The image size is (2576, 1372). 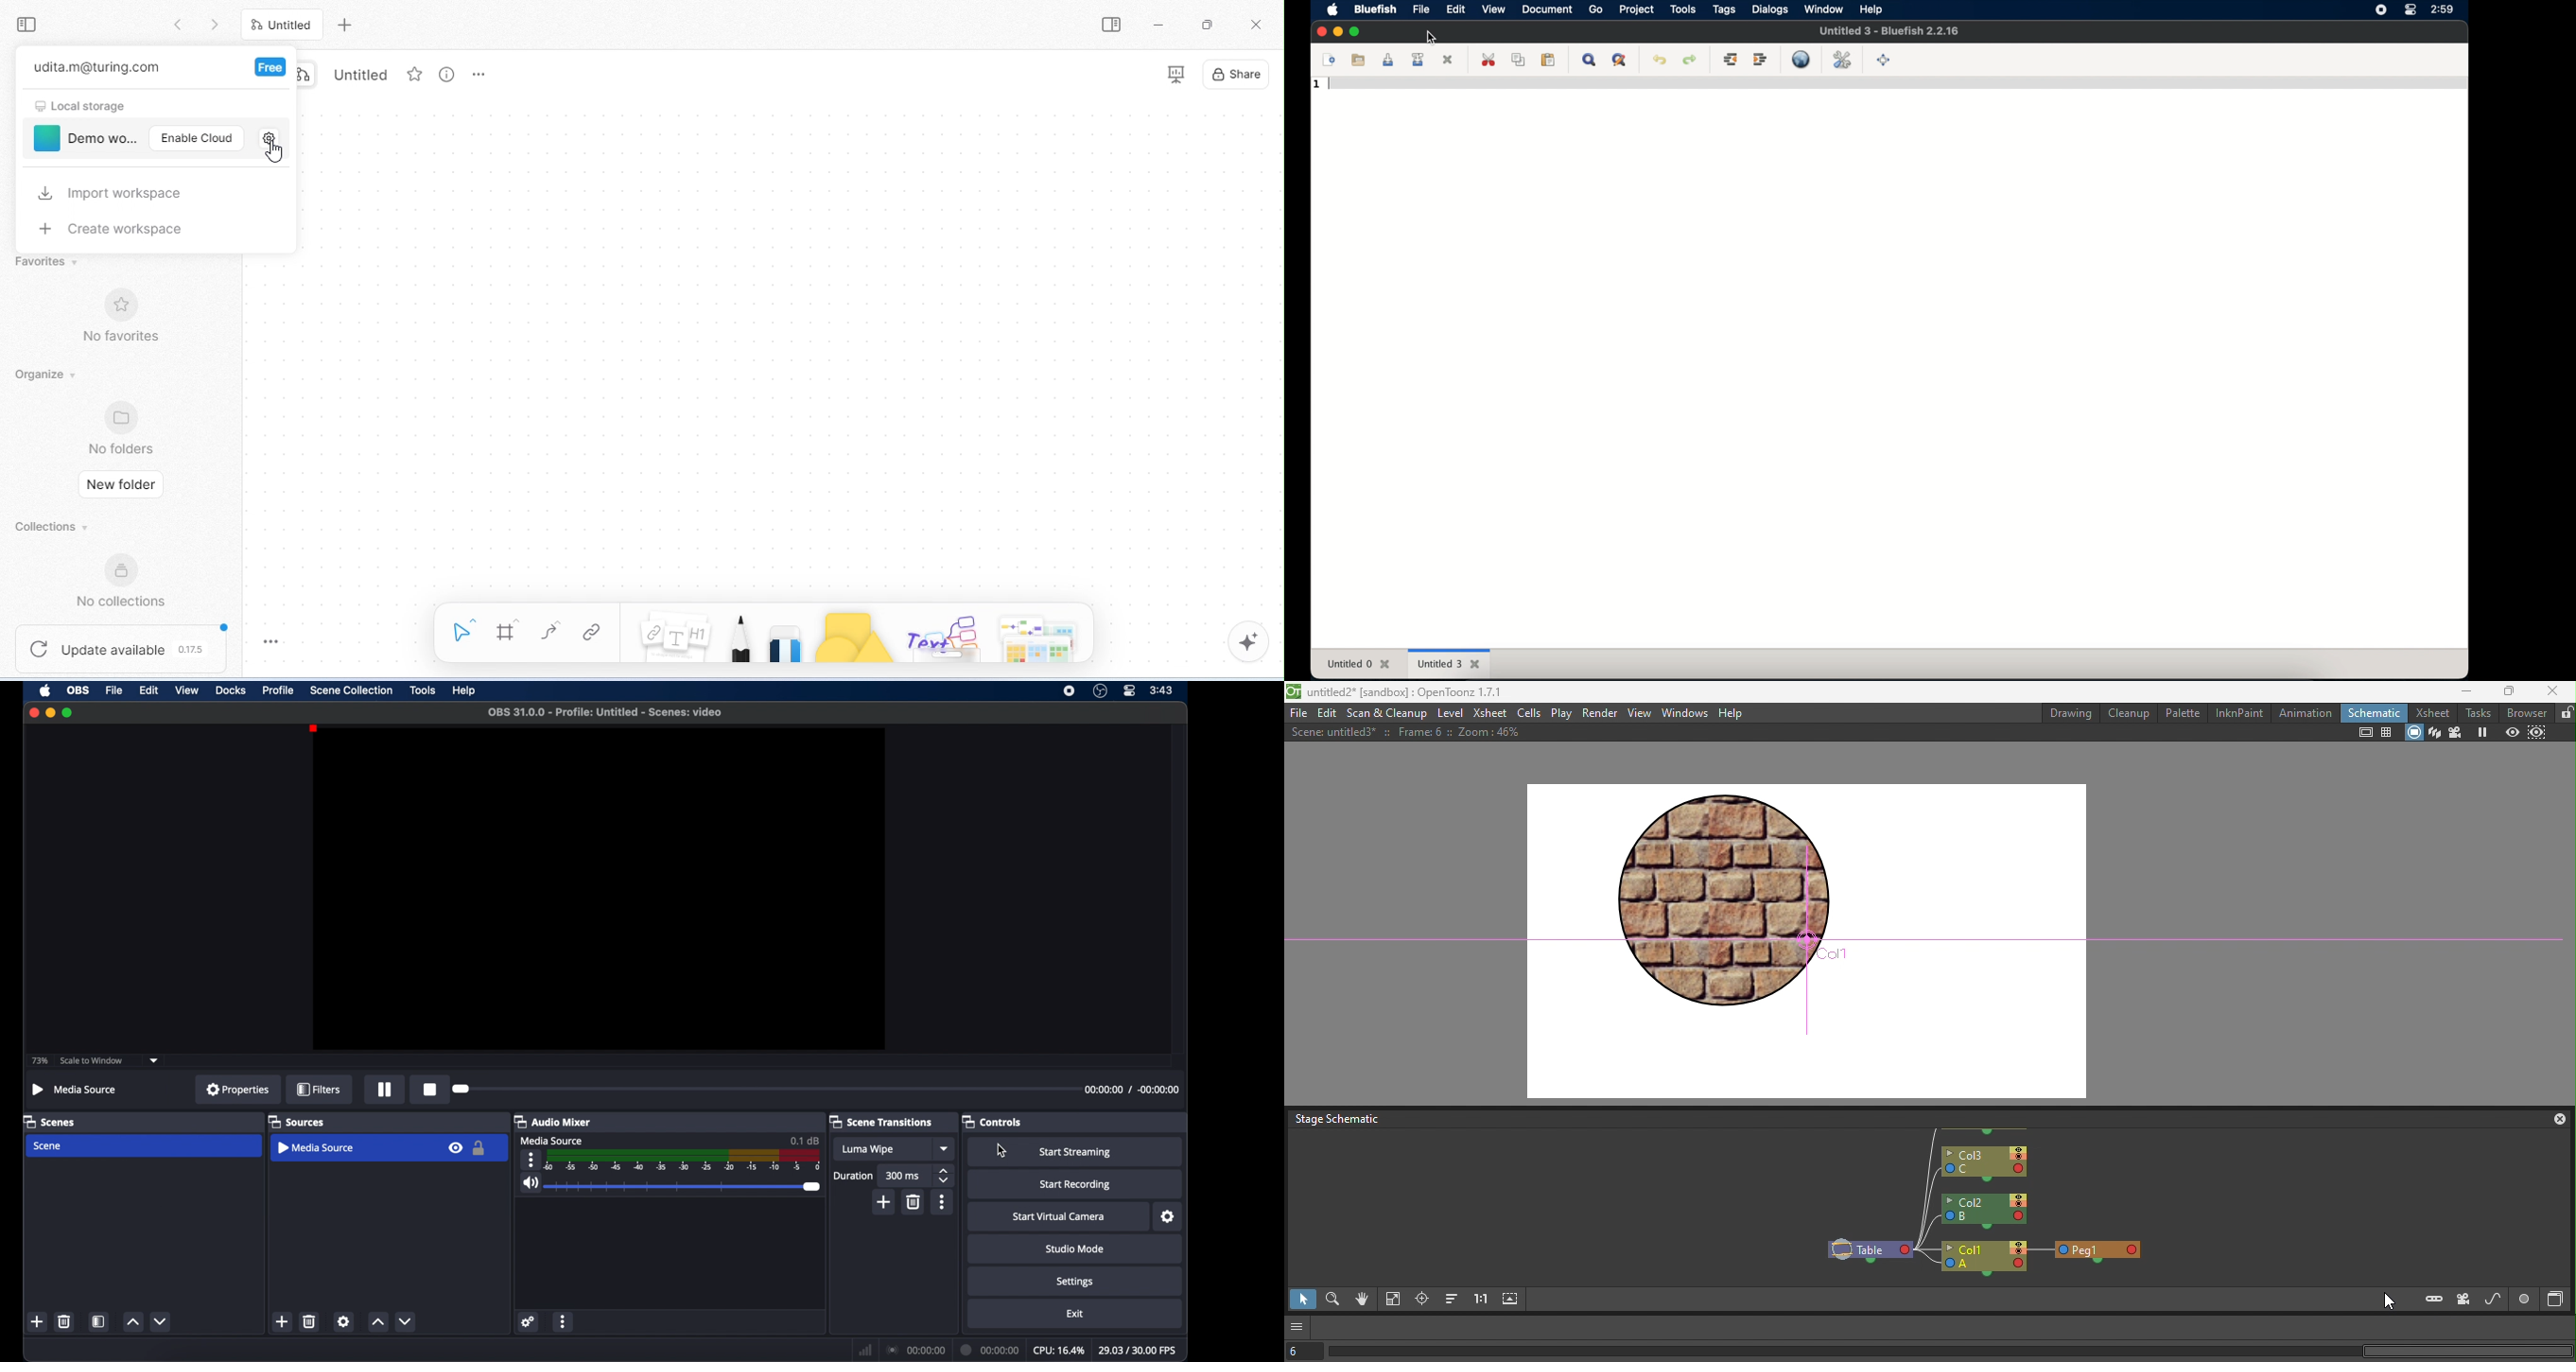 I want to click on add new tab, so click(x=347, y=25).